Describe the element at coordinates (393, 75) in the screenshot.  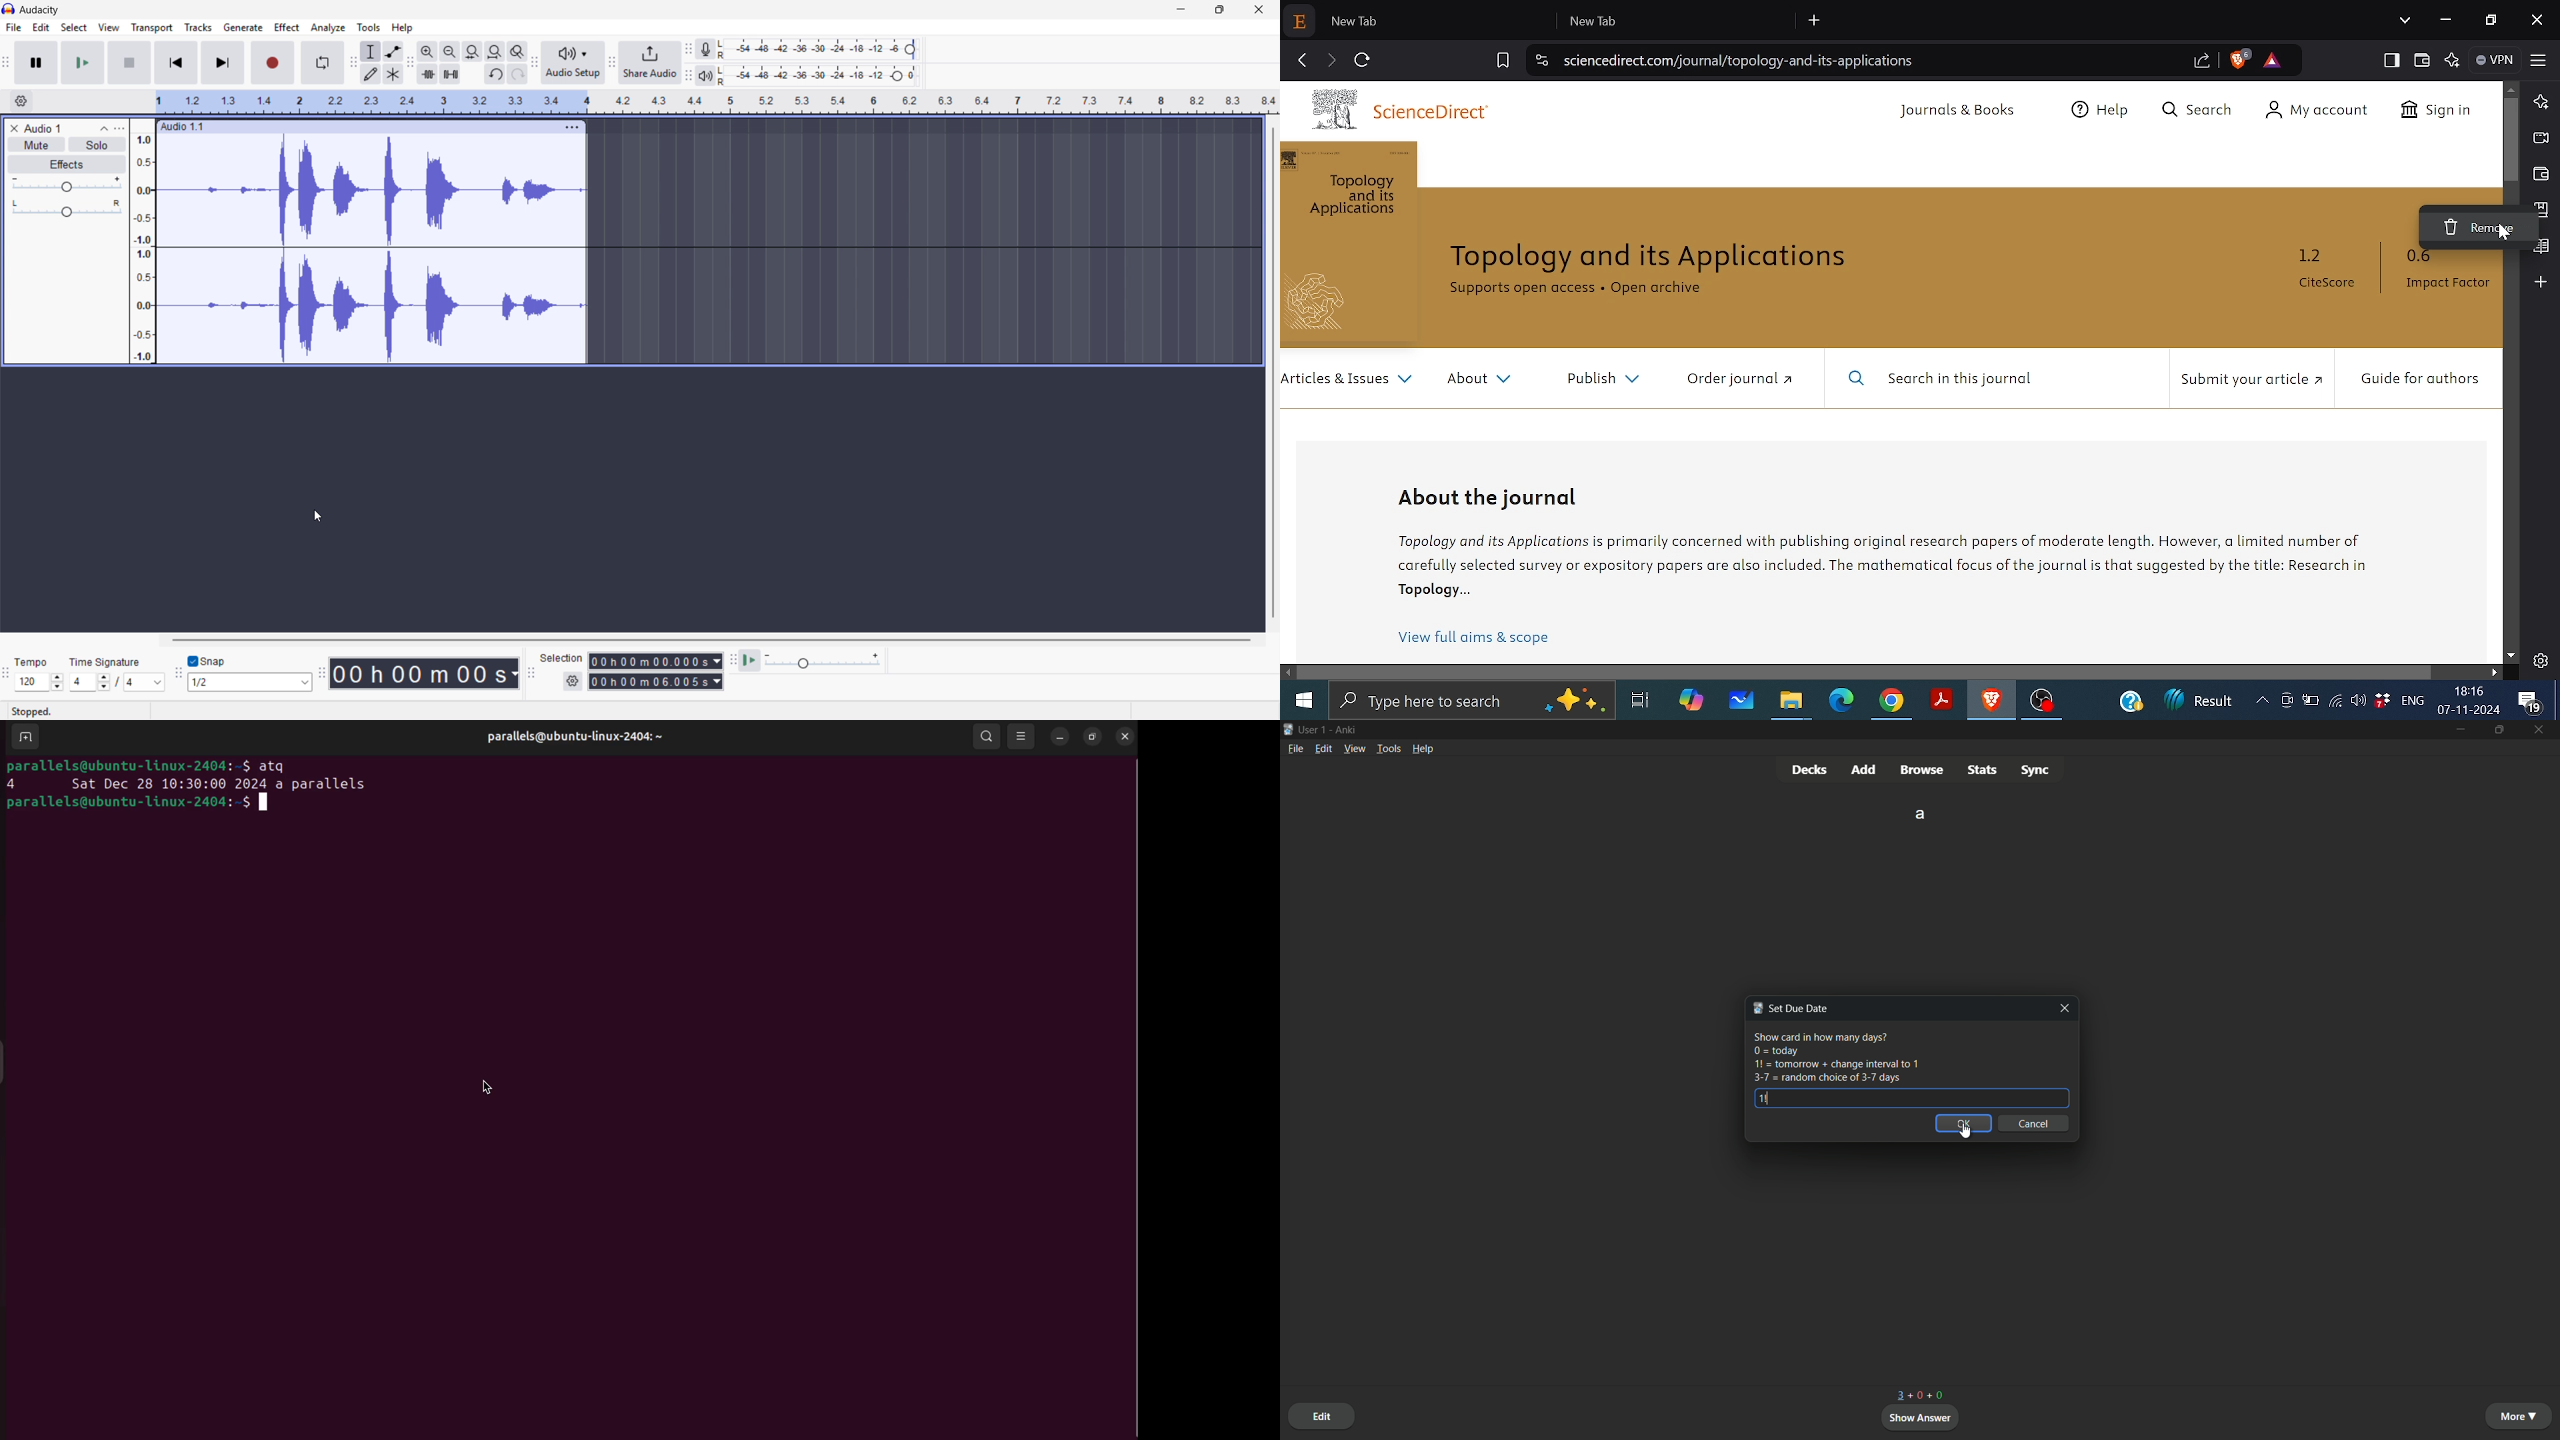
I see `Multi tool` at that location.